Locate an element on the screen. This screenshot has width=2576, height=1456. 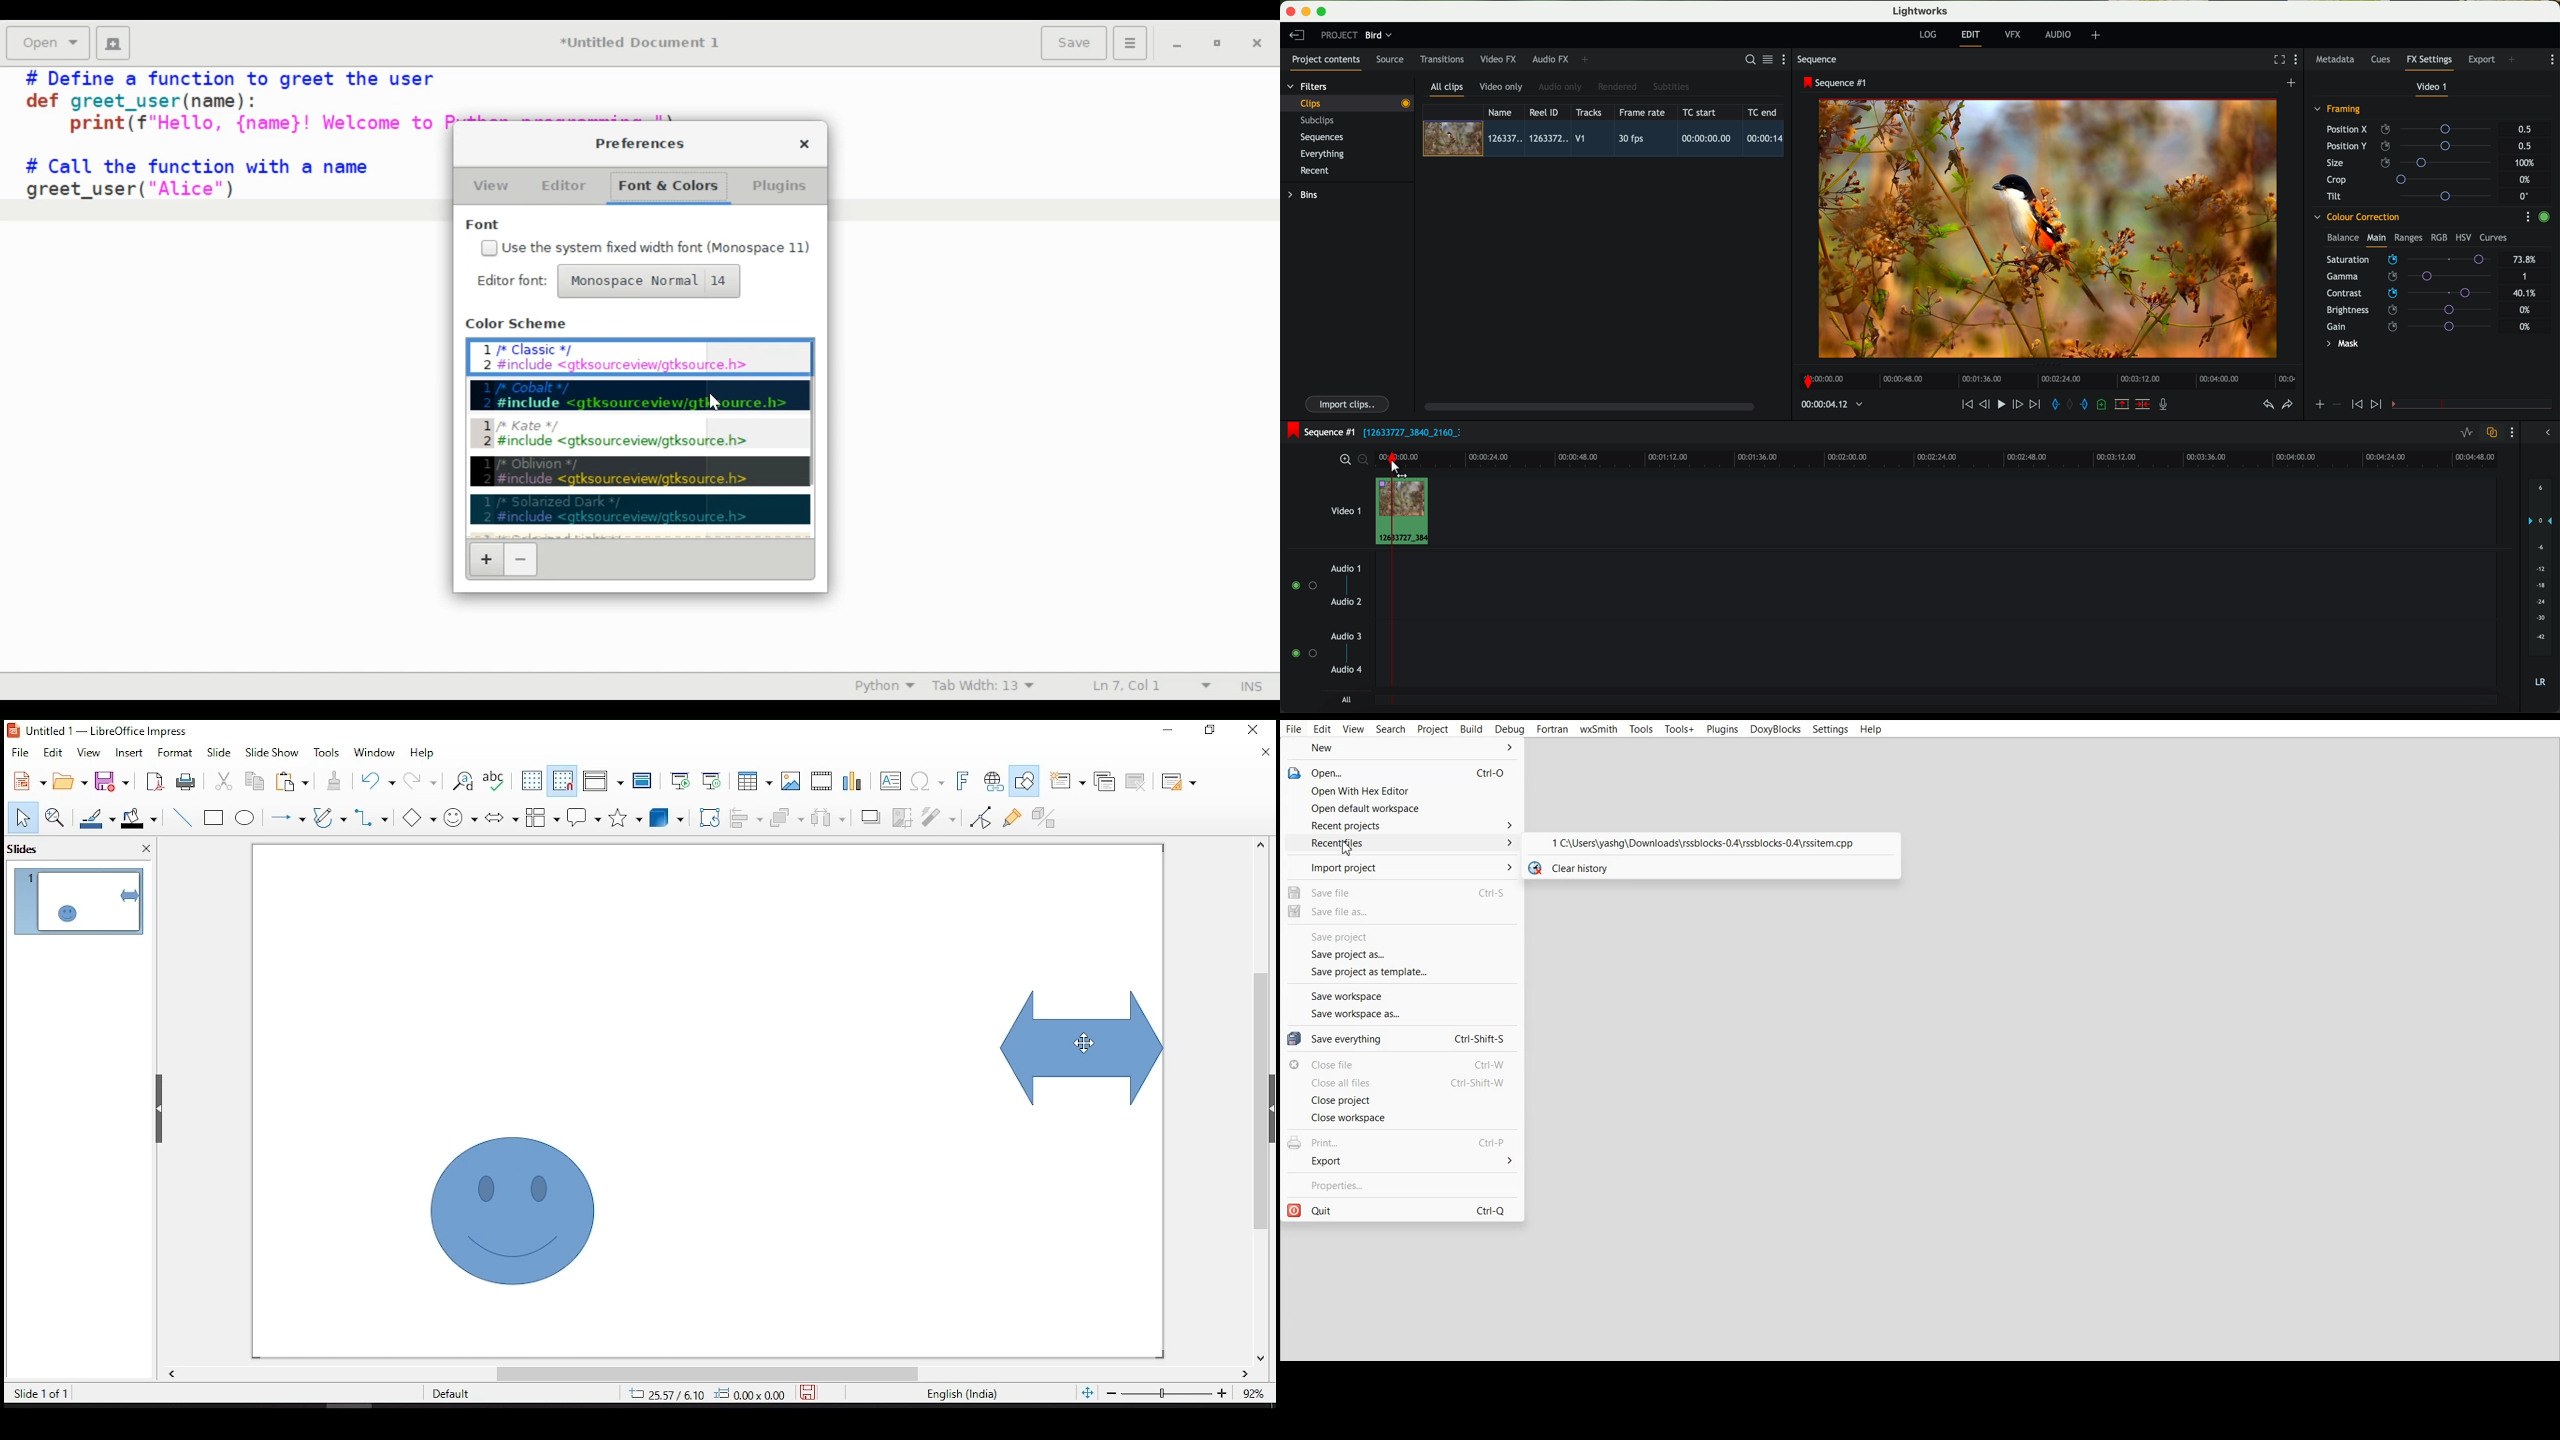
sequence #1 is located at coordinates (1836, 83).